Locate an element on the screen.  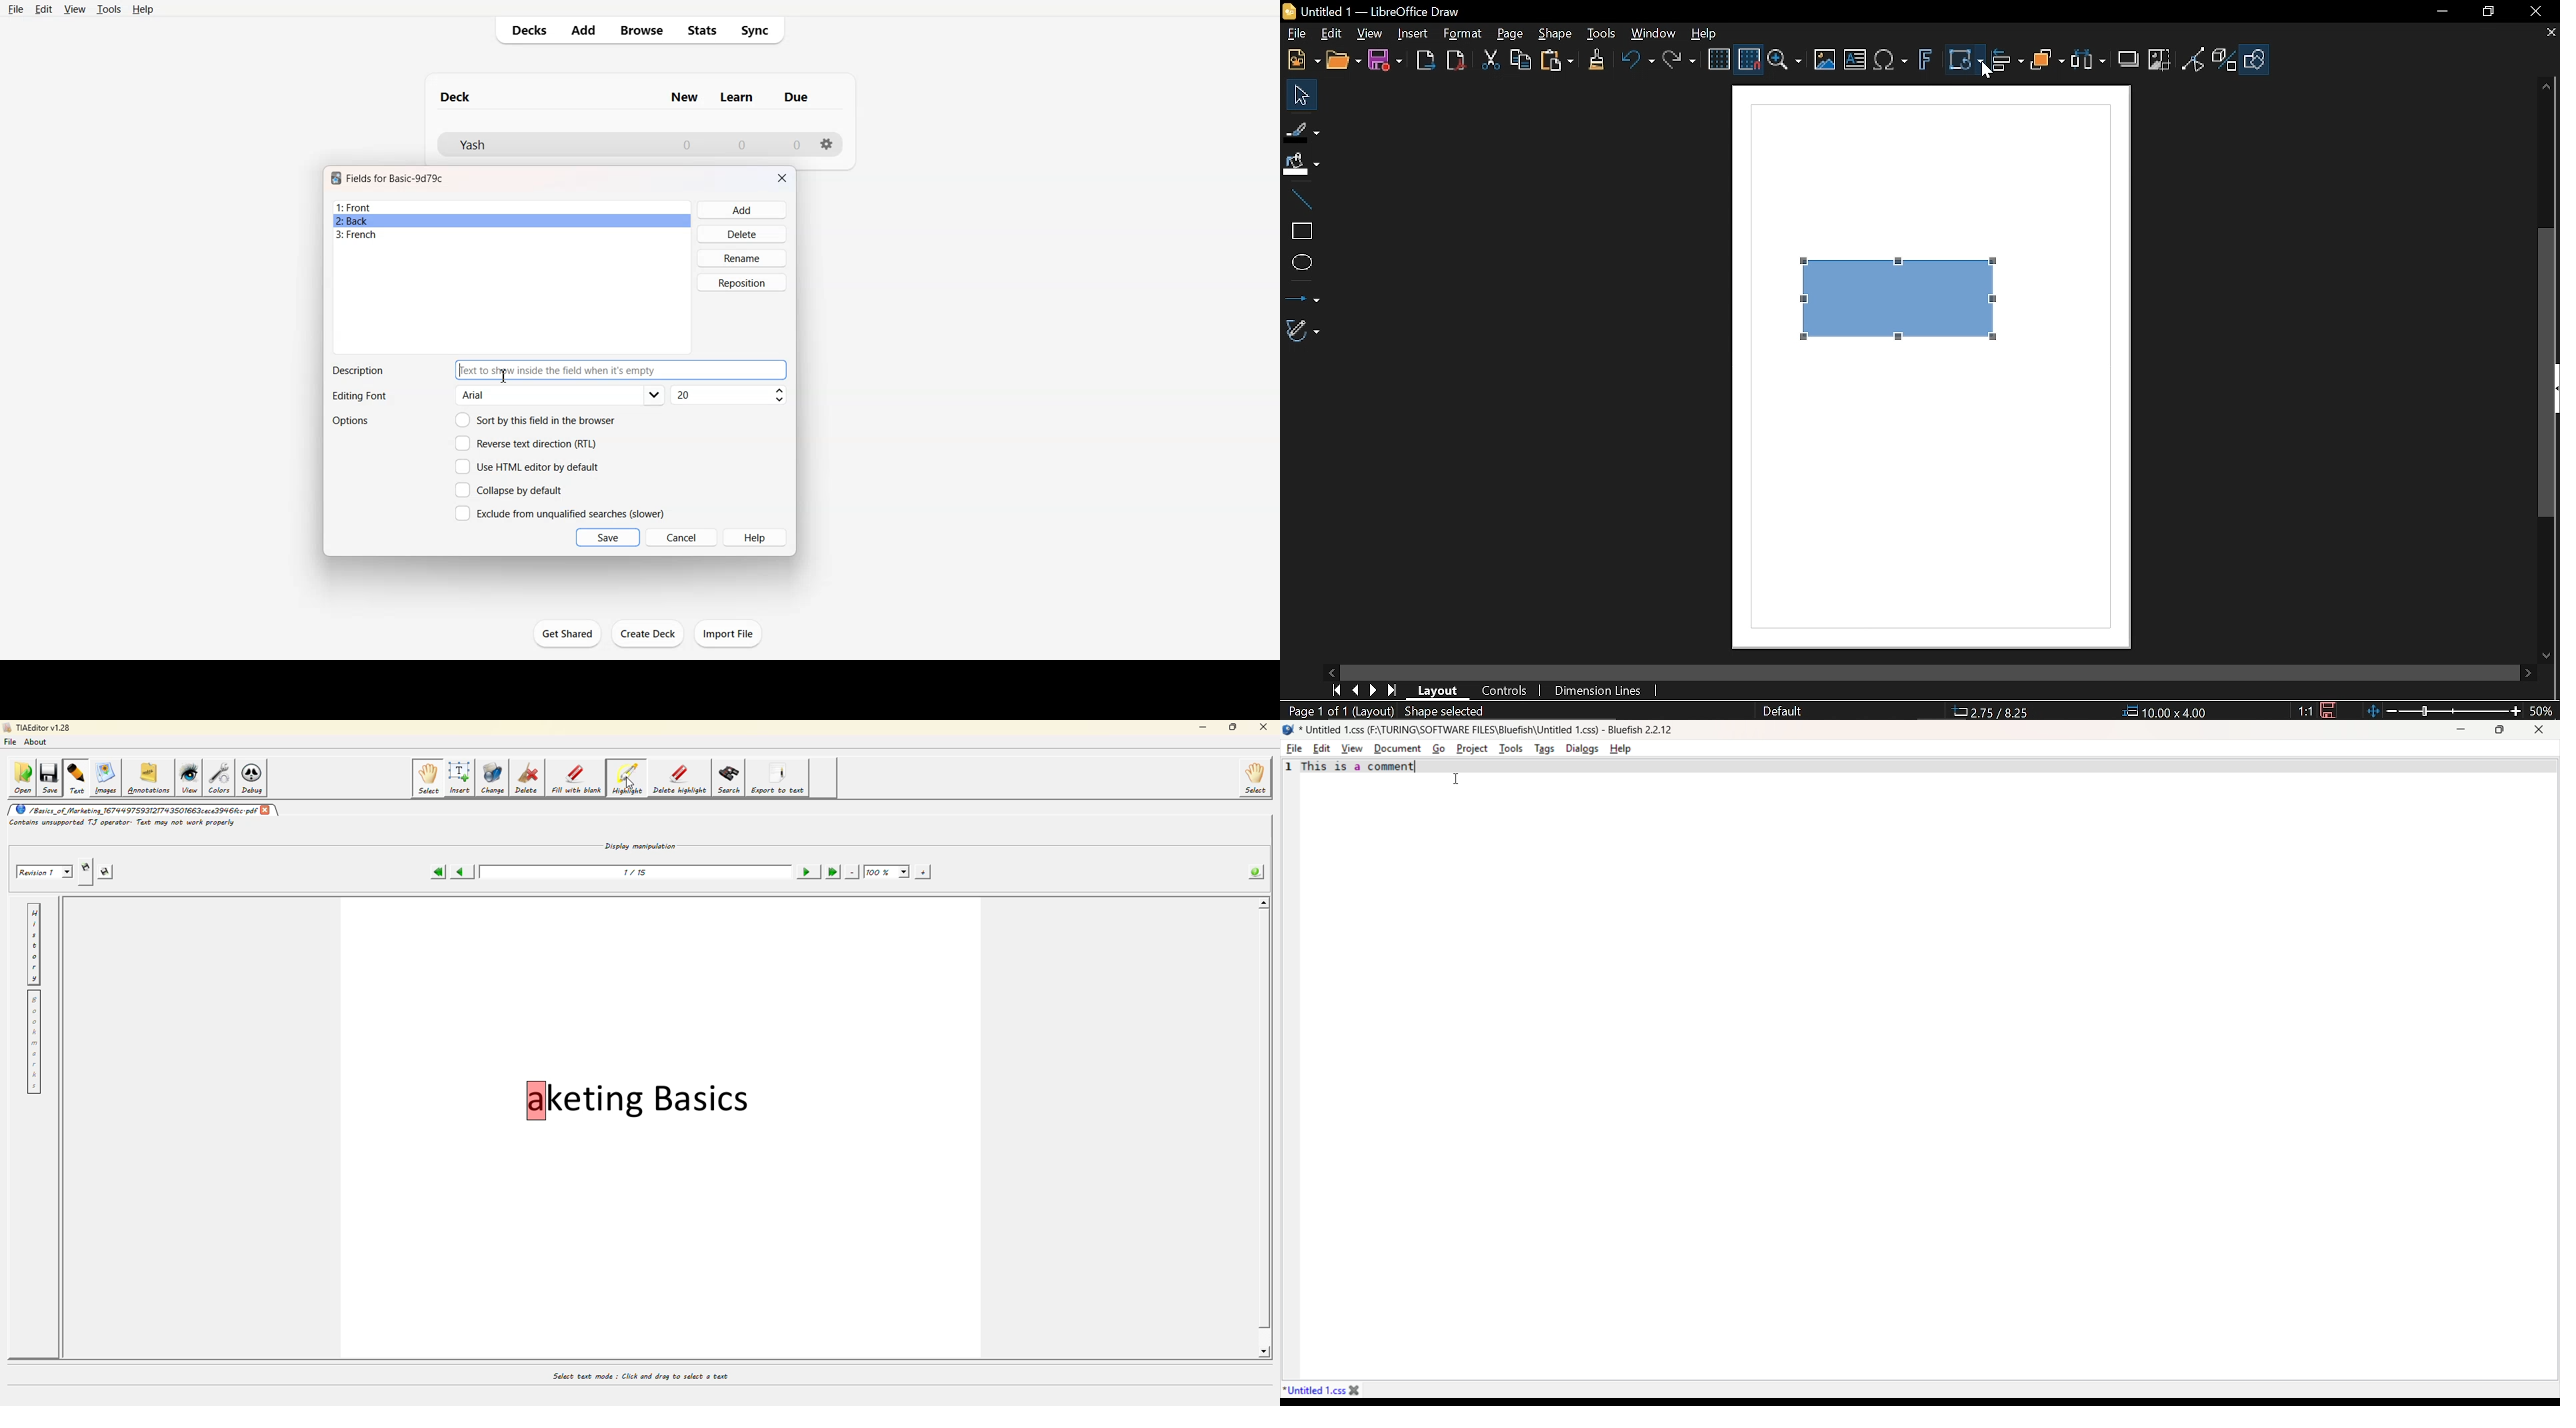
Decks is located at coordinates (525, 30).